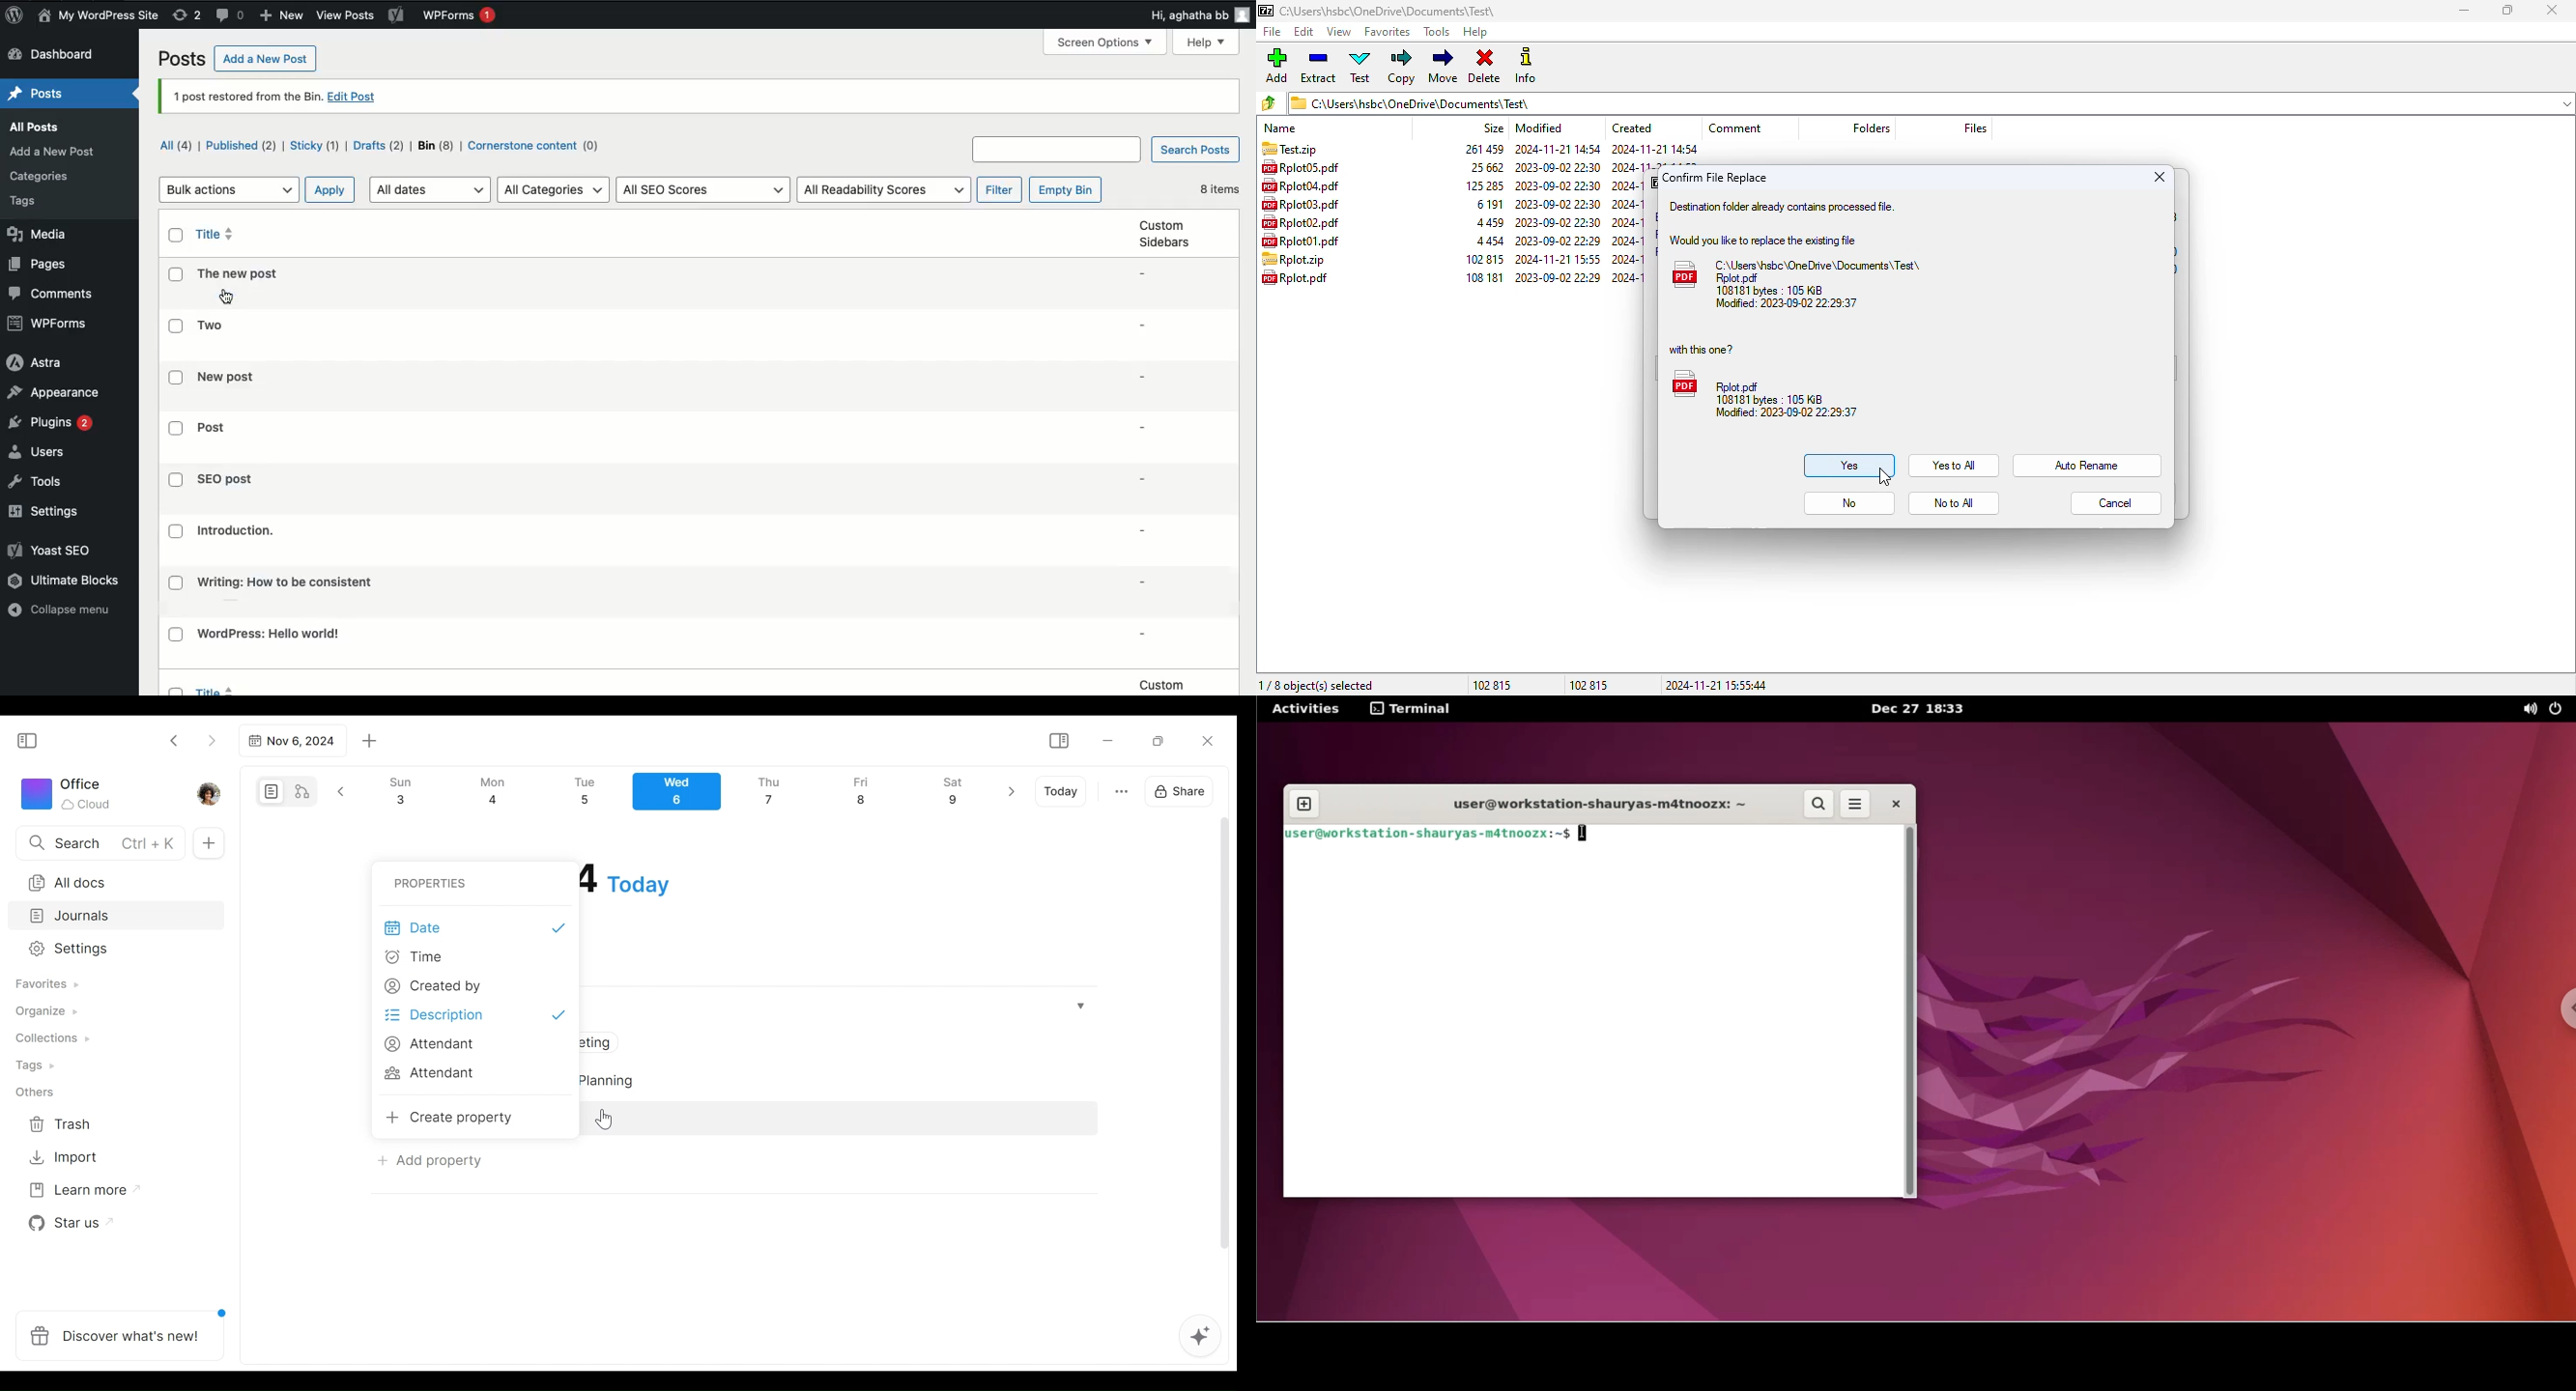  I want to click on test, so click(1360, 66).